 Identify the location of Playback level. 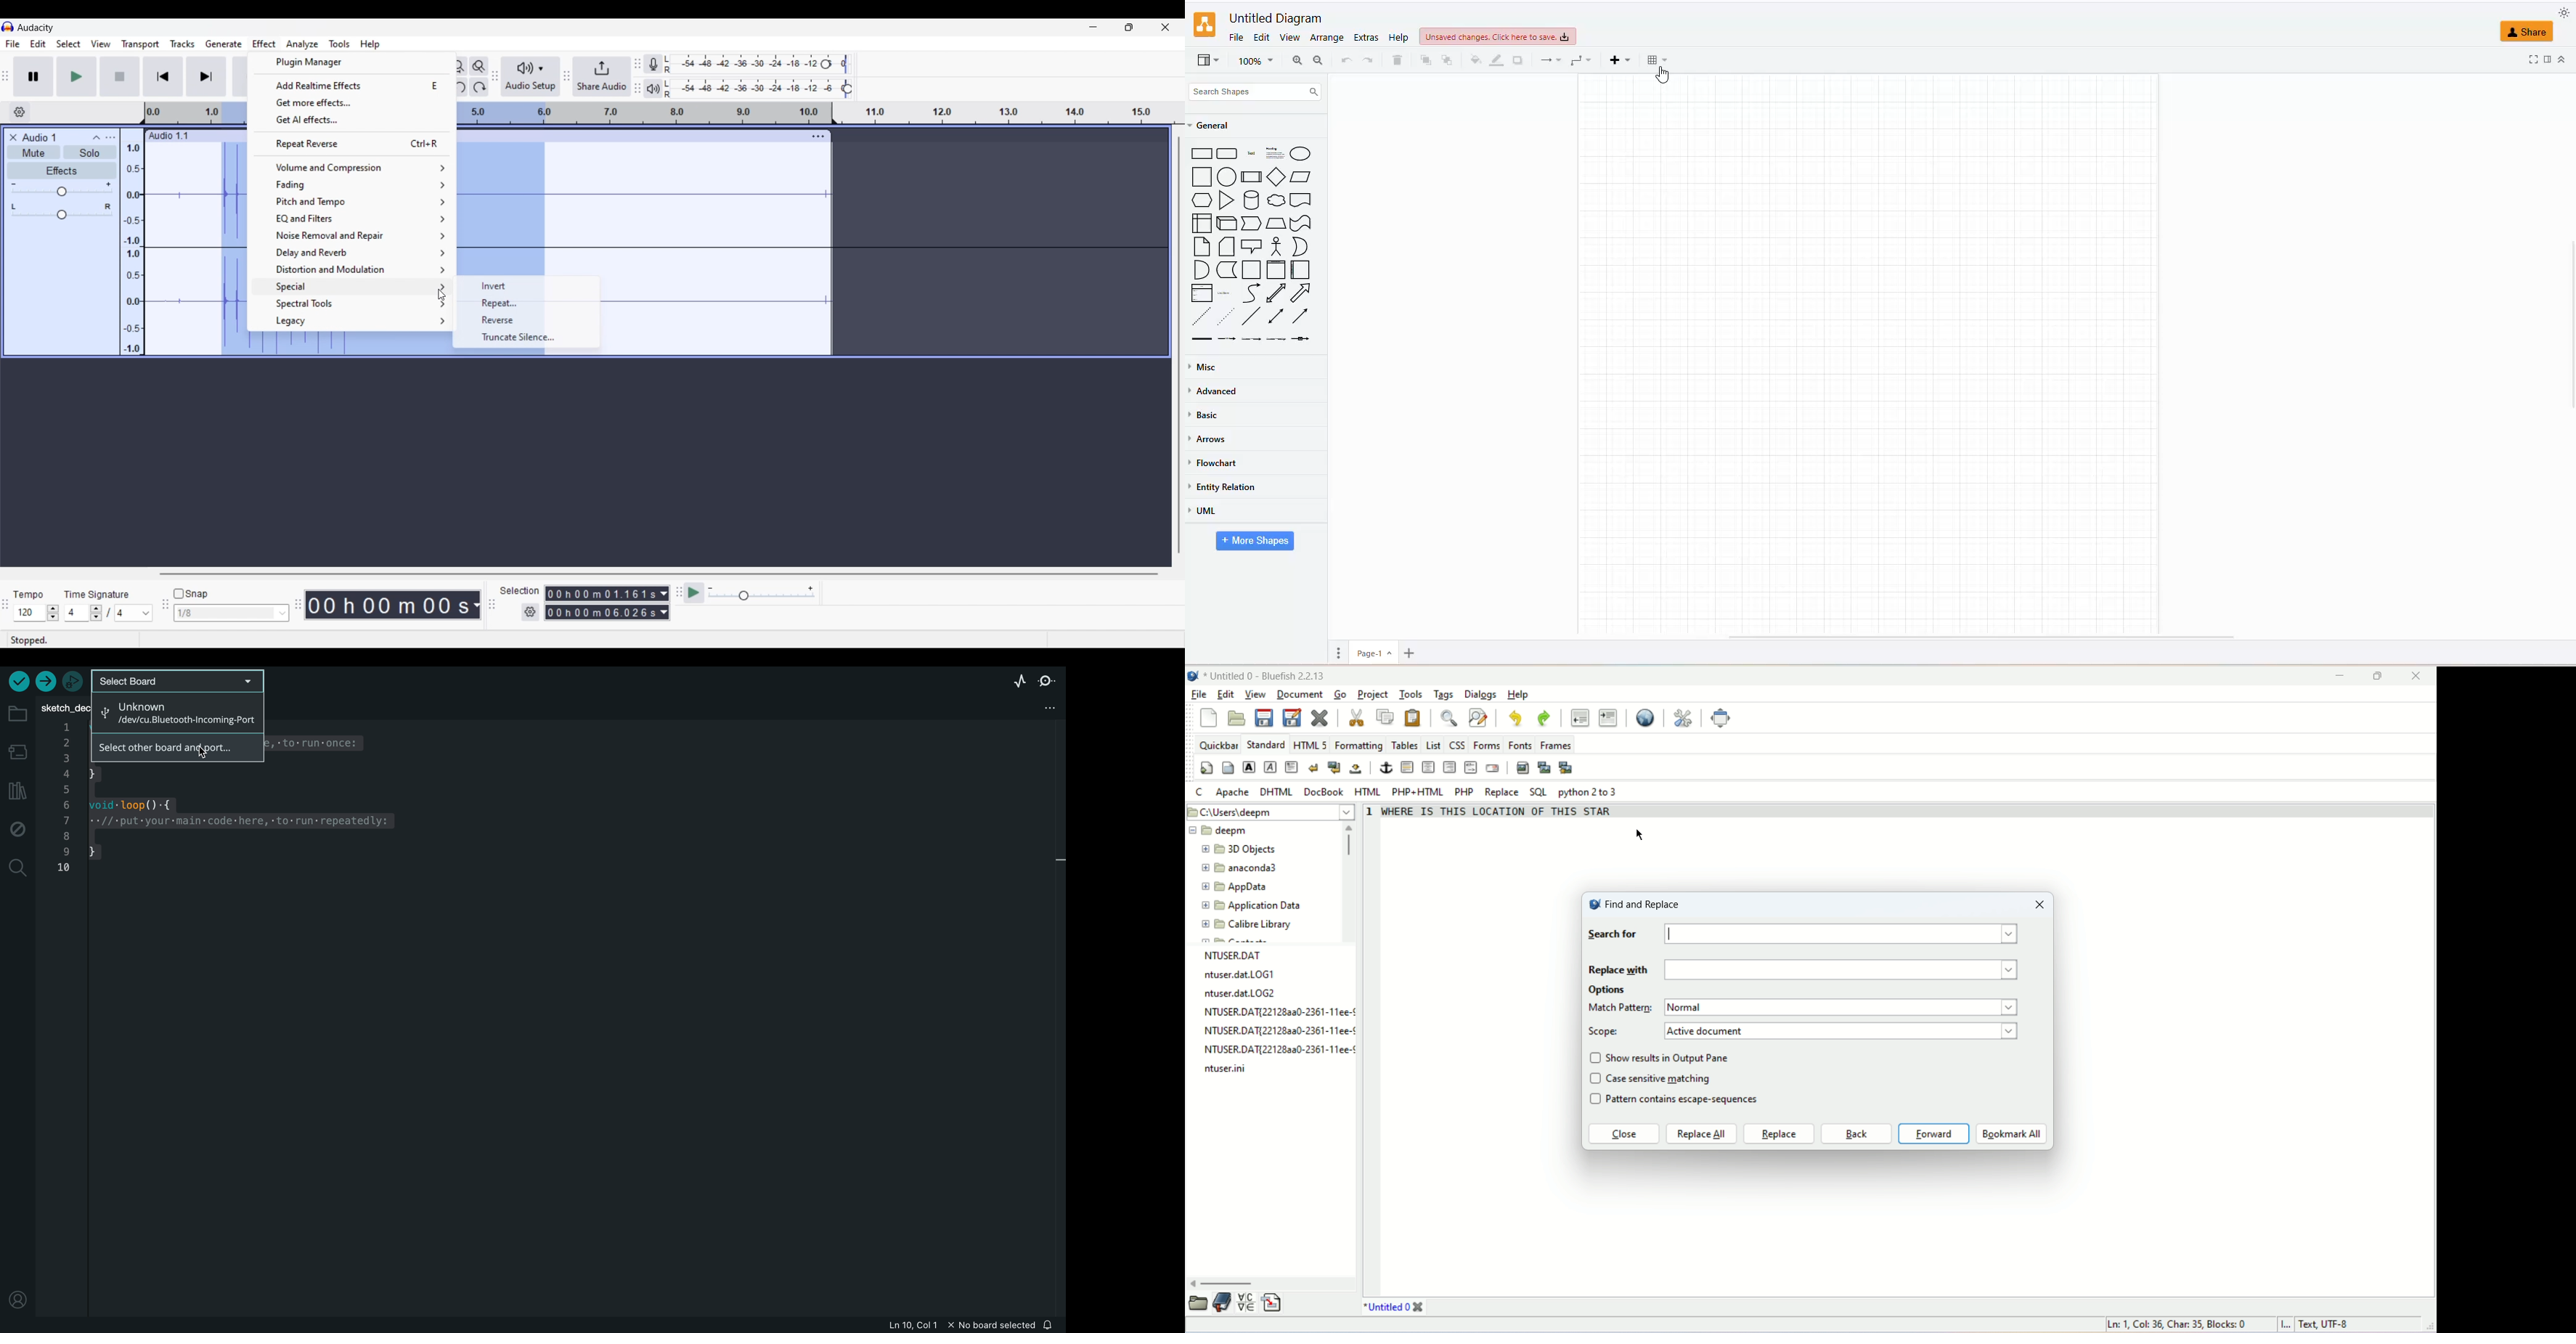
(754, 89).